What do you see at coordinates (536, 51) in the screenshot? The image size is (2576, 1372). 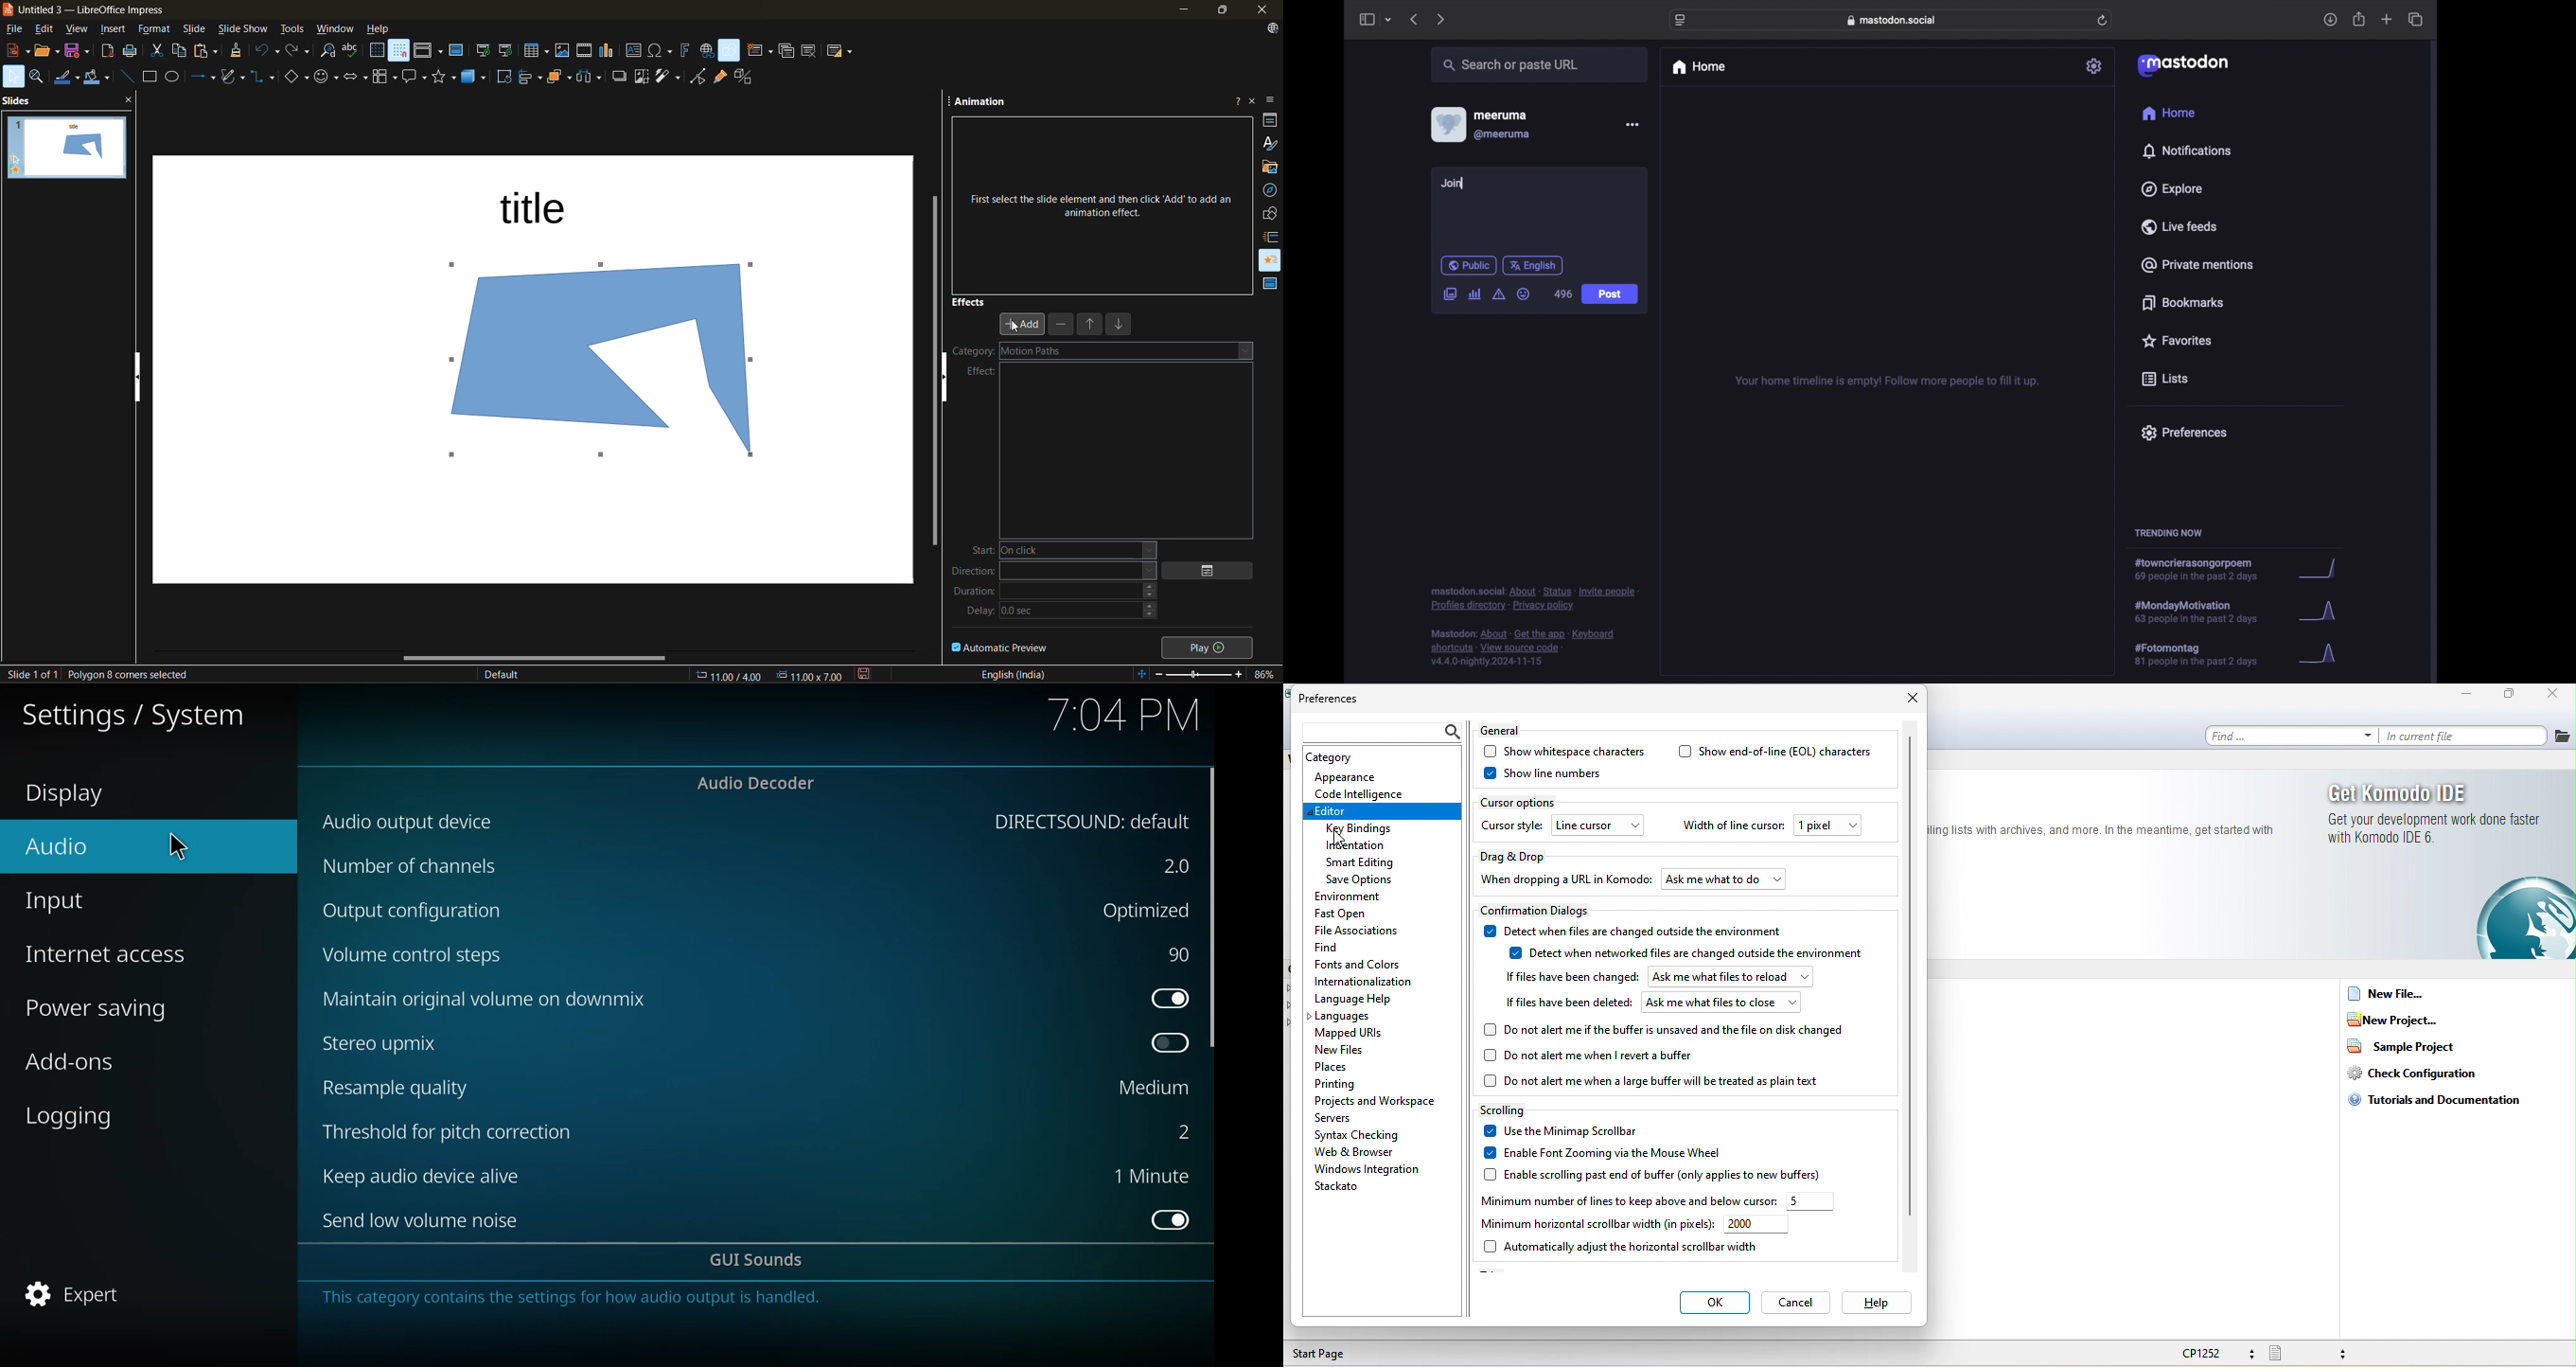 I see `table` at bounding box center [536, 51].